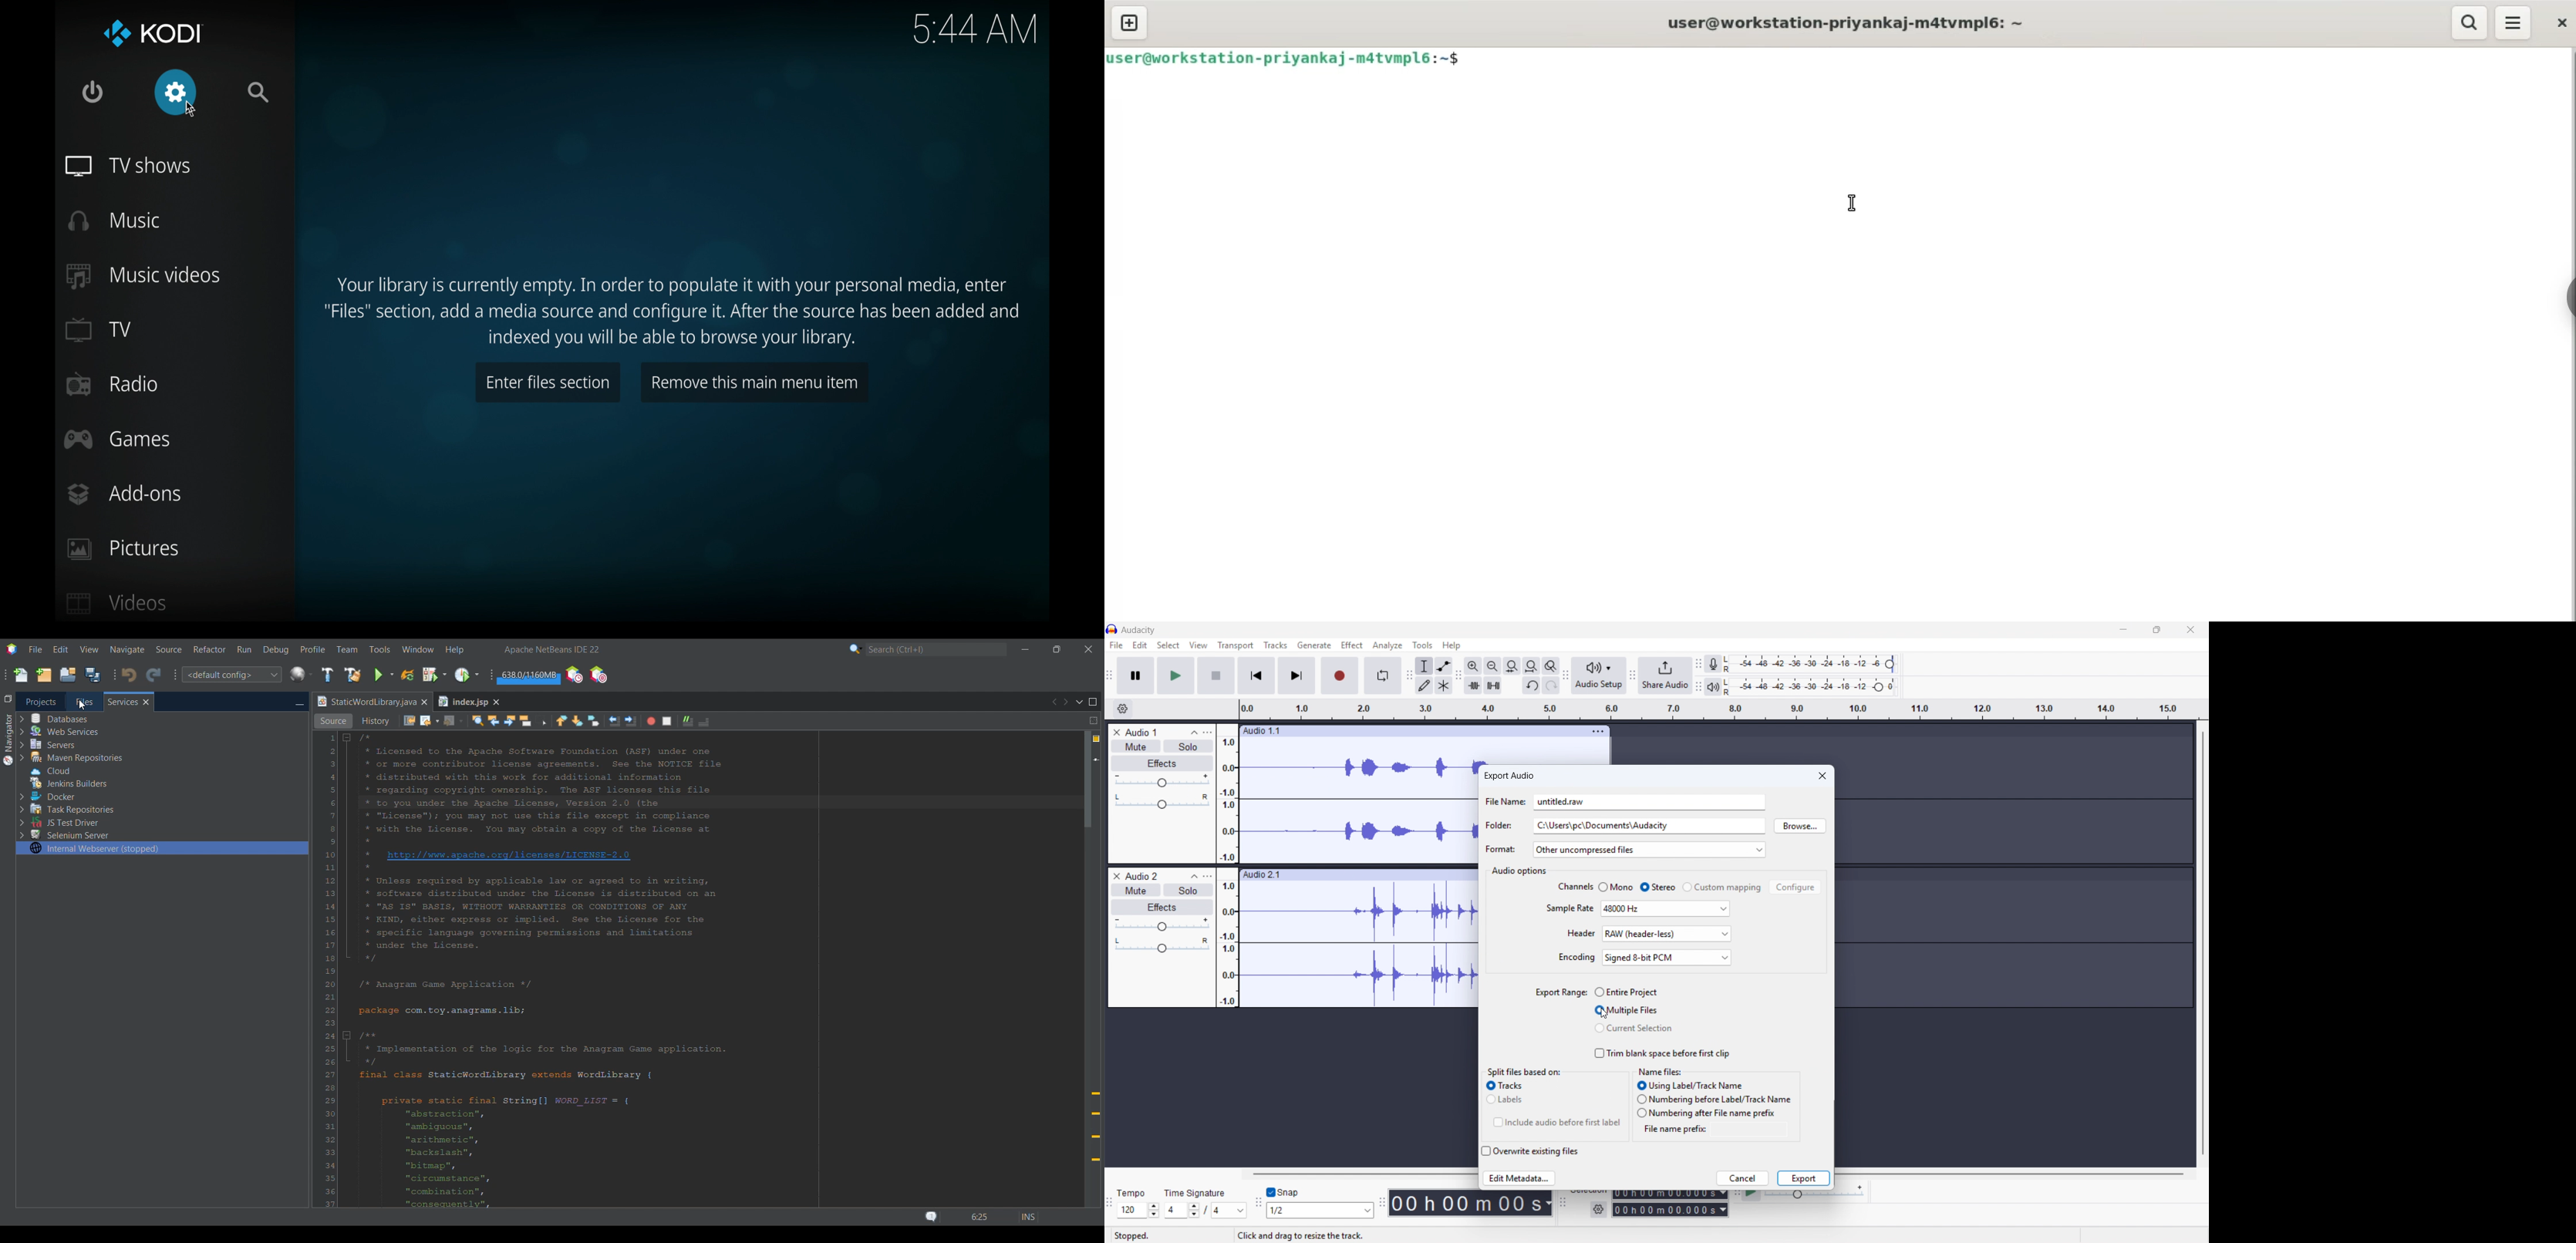 The image size is (2576, 1260). I want to click on Zoom out, so click(1493, 666).